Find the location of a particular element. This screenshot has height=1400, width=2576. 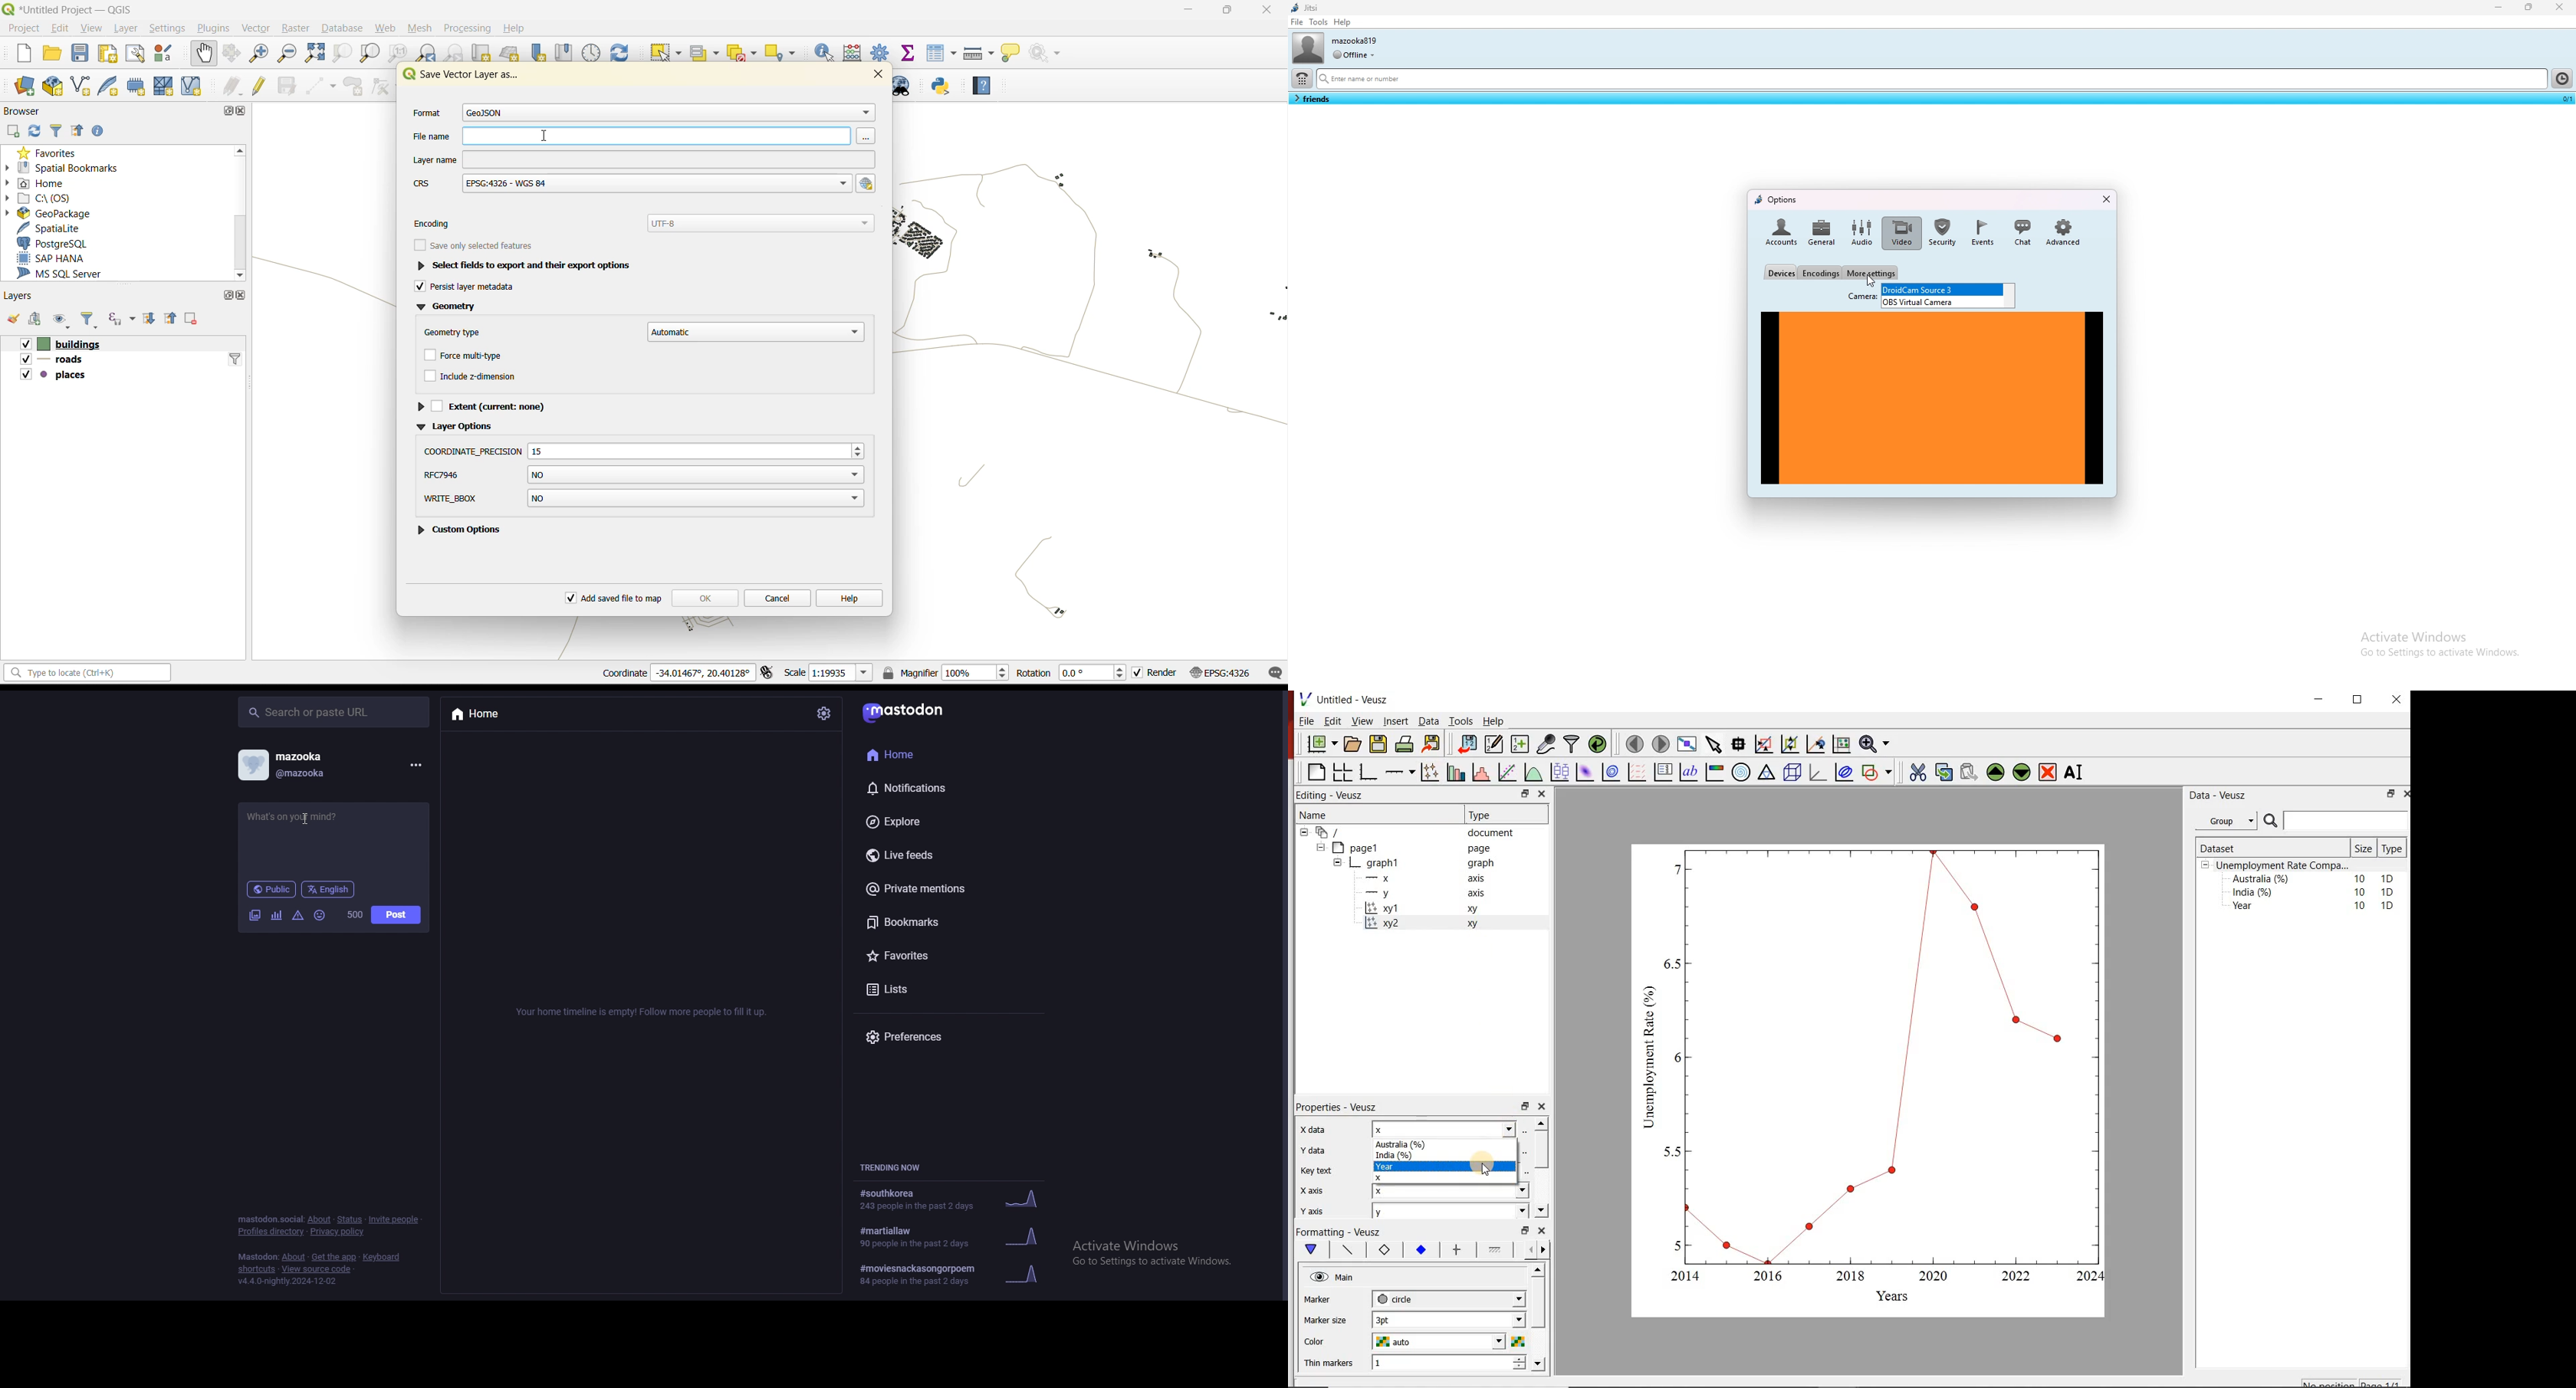

close is located at coordinates (1267, 11).